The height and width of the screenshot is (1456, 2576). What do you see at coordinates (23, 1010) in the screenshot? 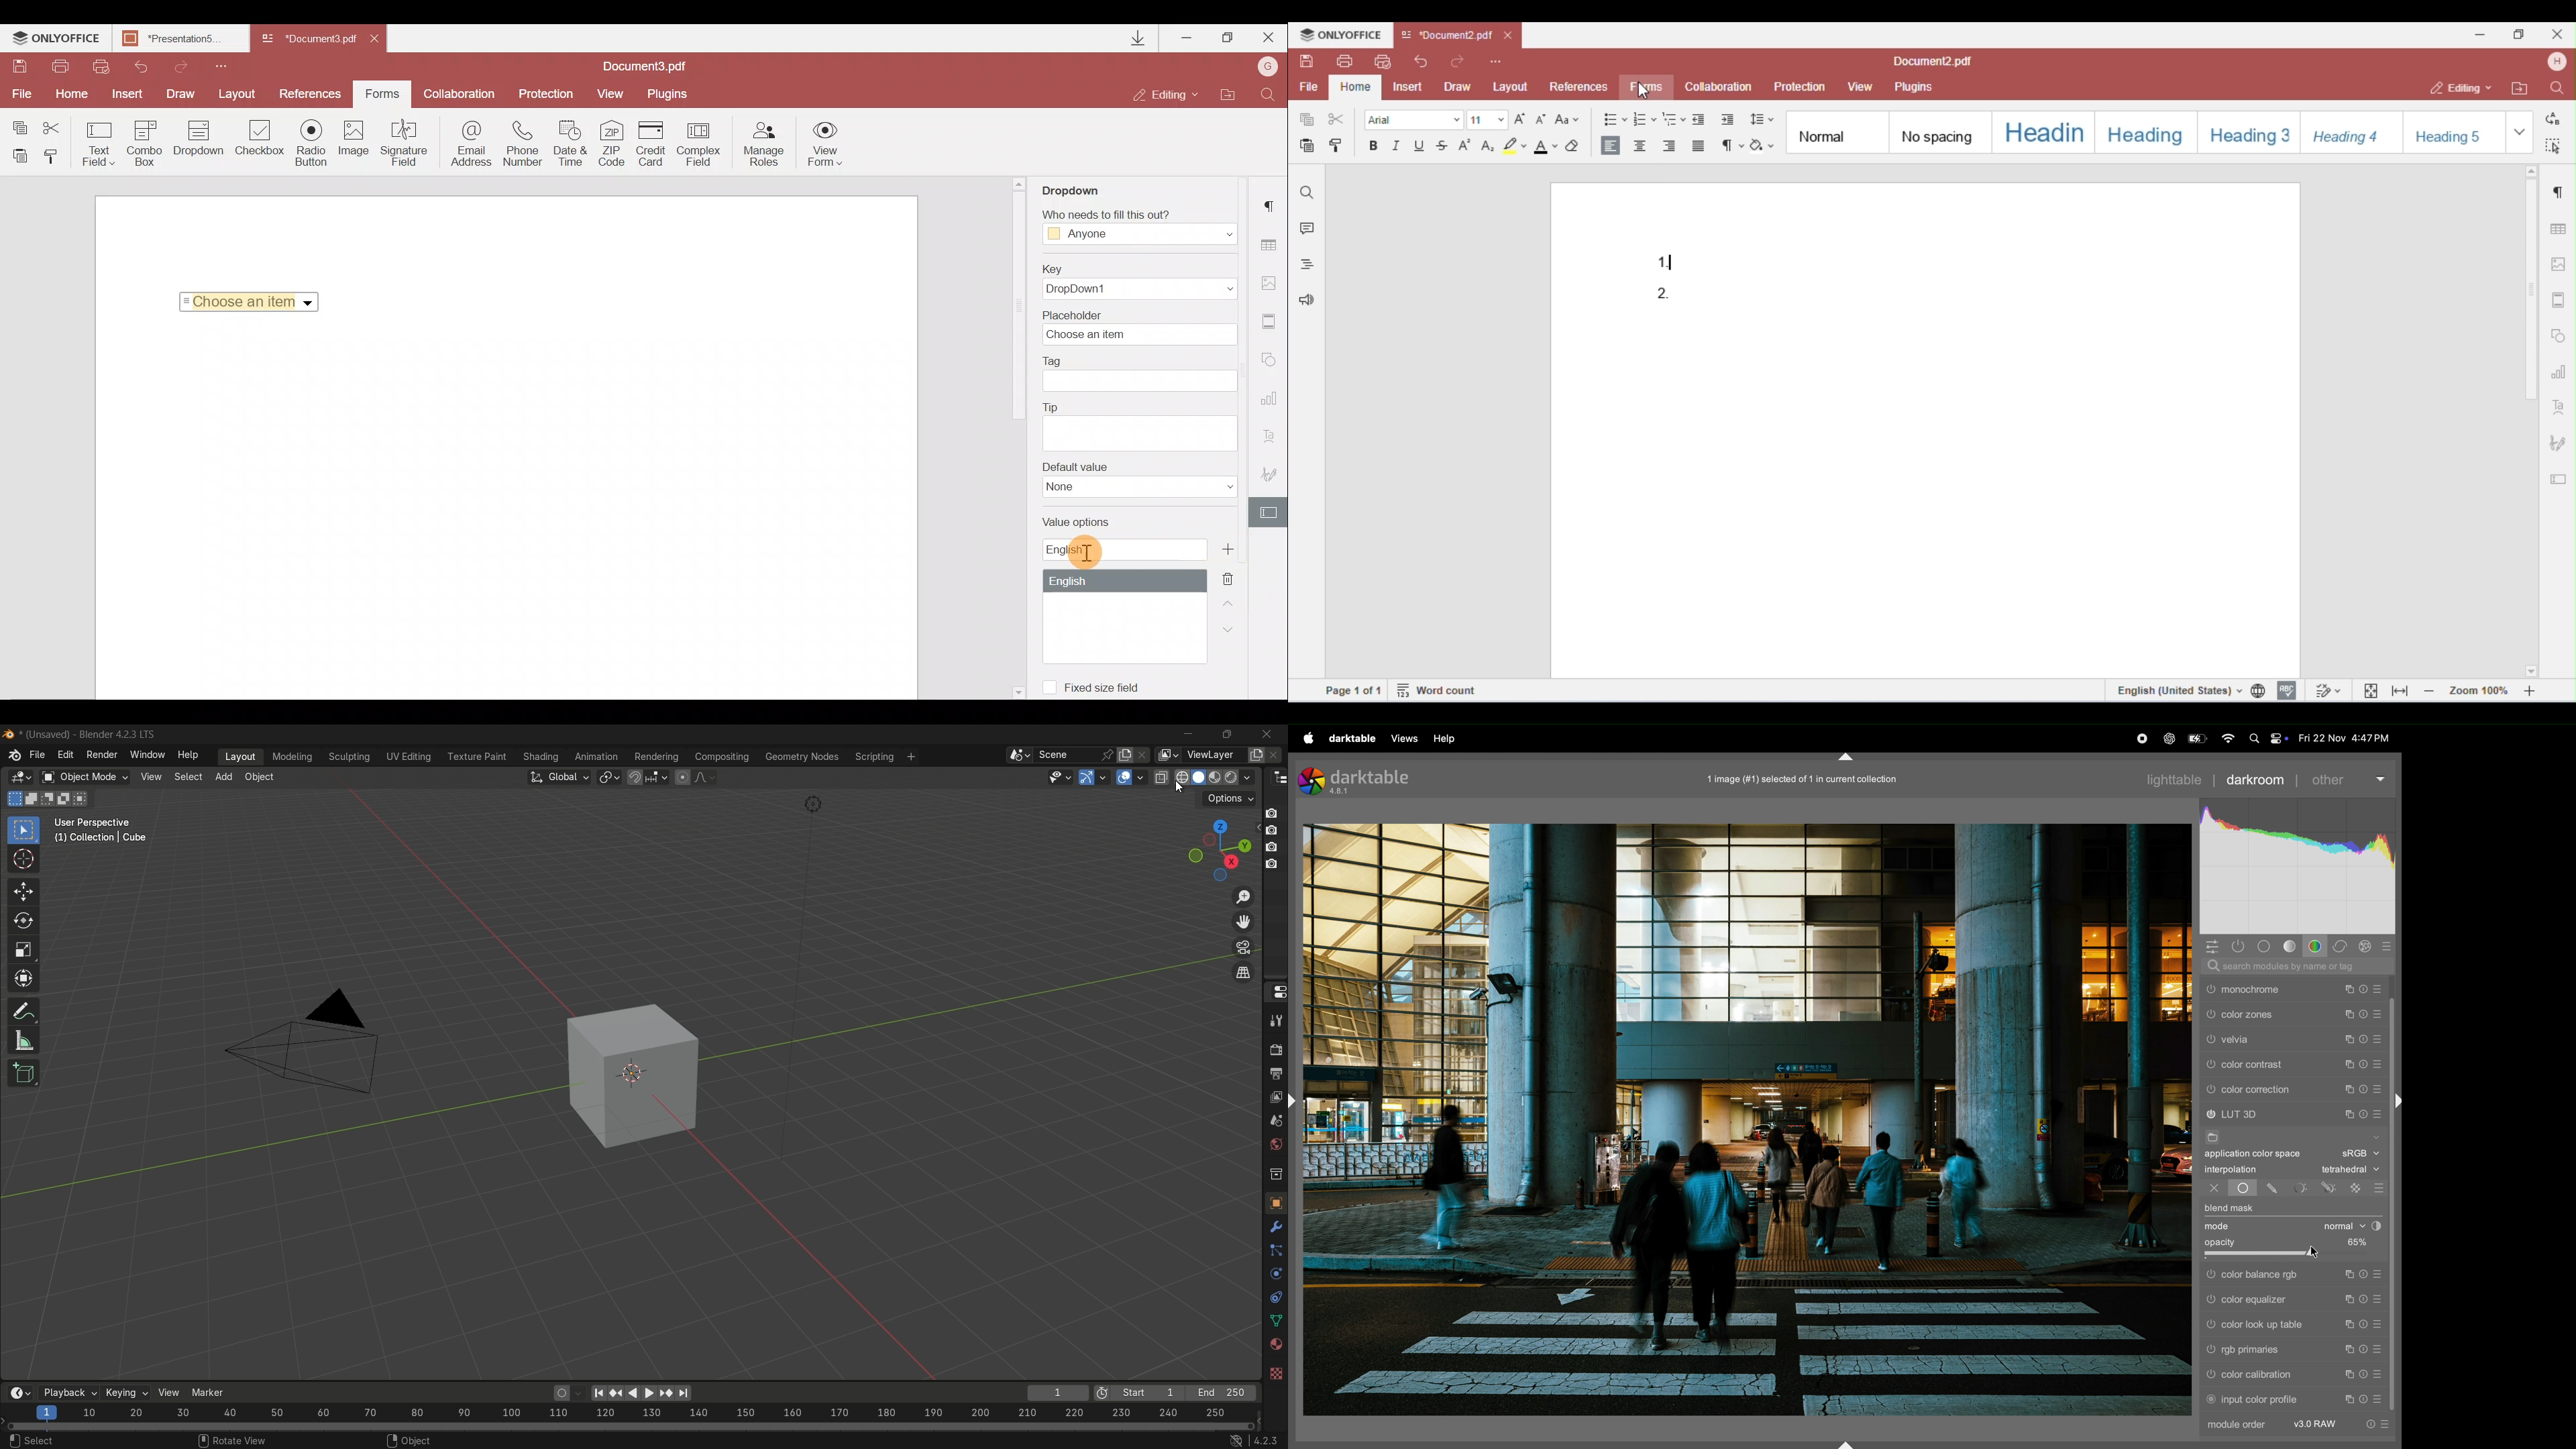
I see `annotate` at bounding box center [23, 1010].